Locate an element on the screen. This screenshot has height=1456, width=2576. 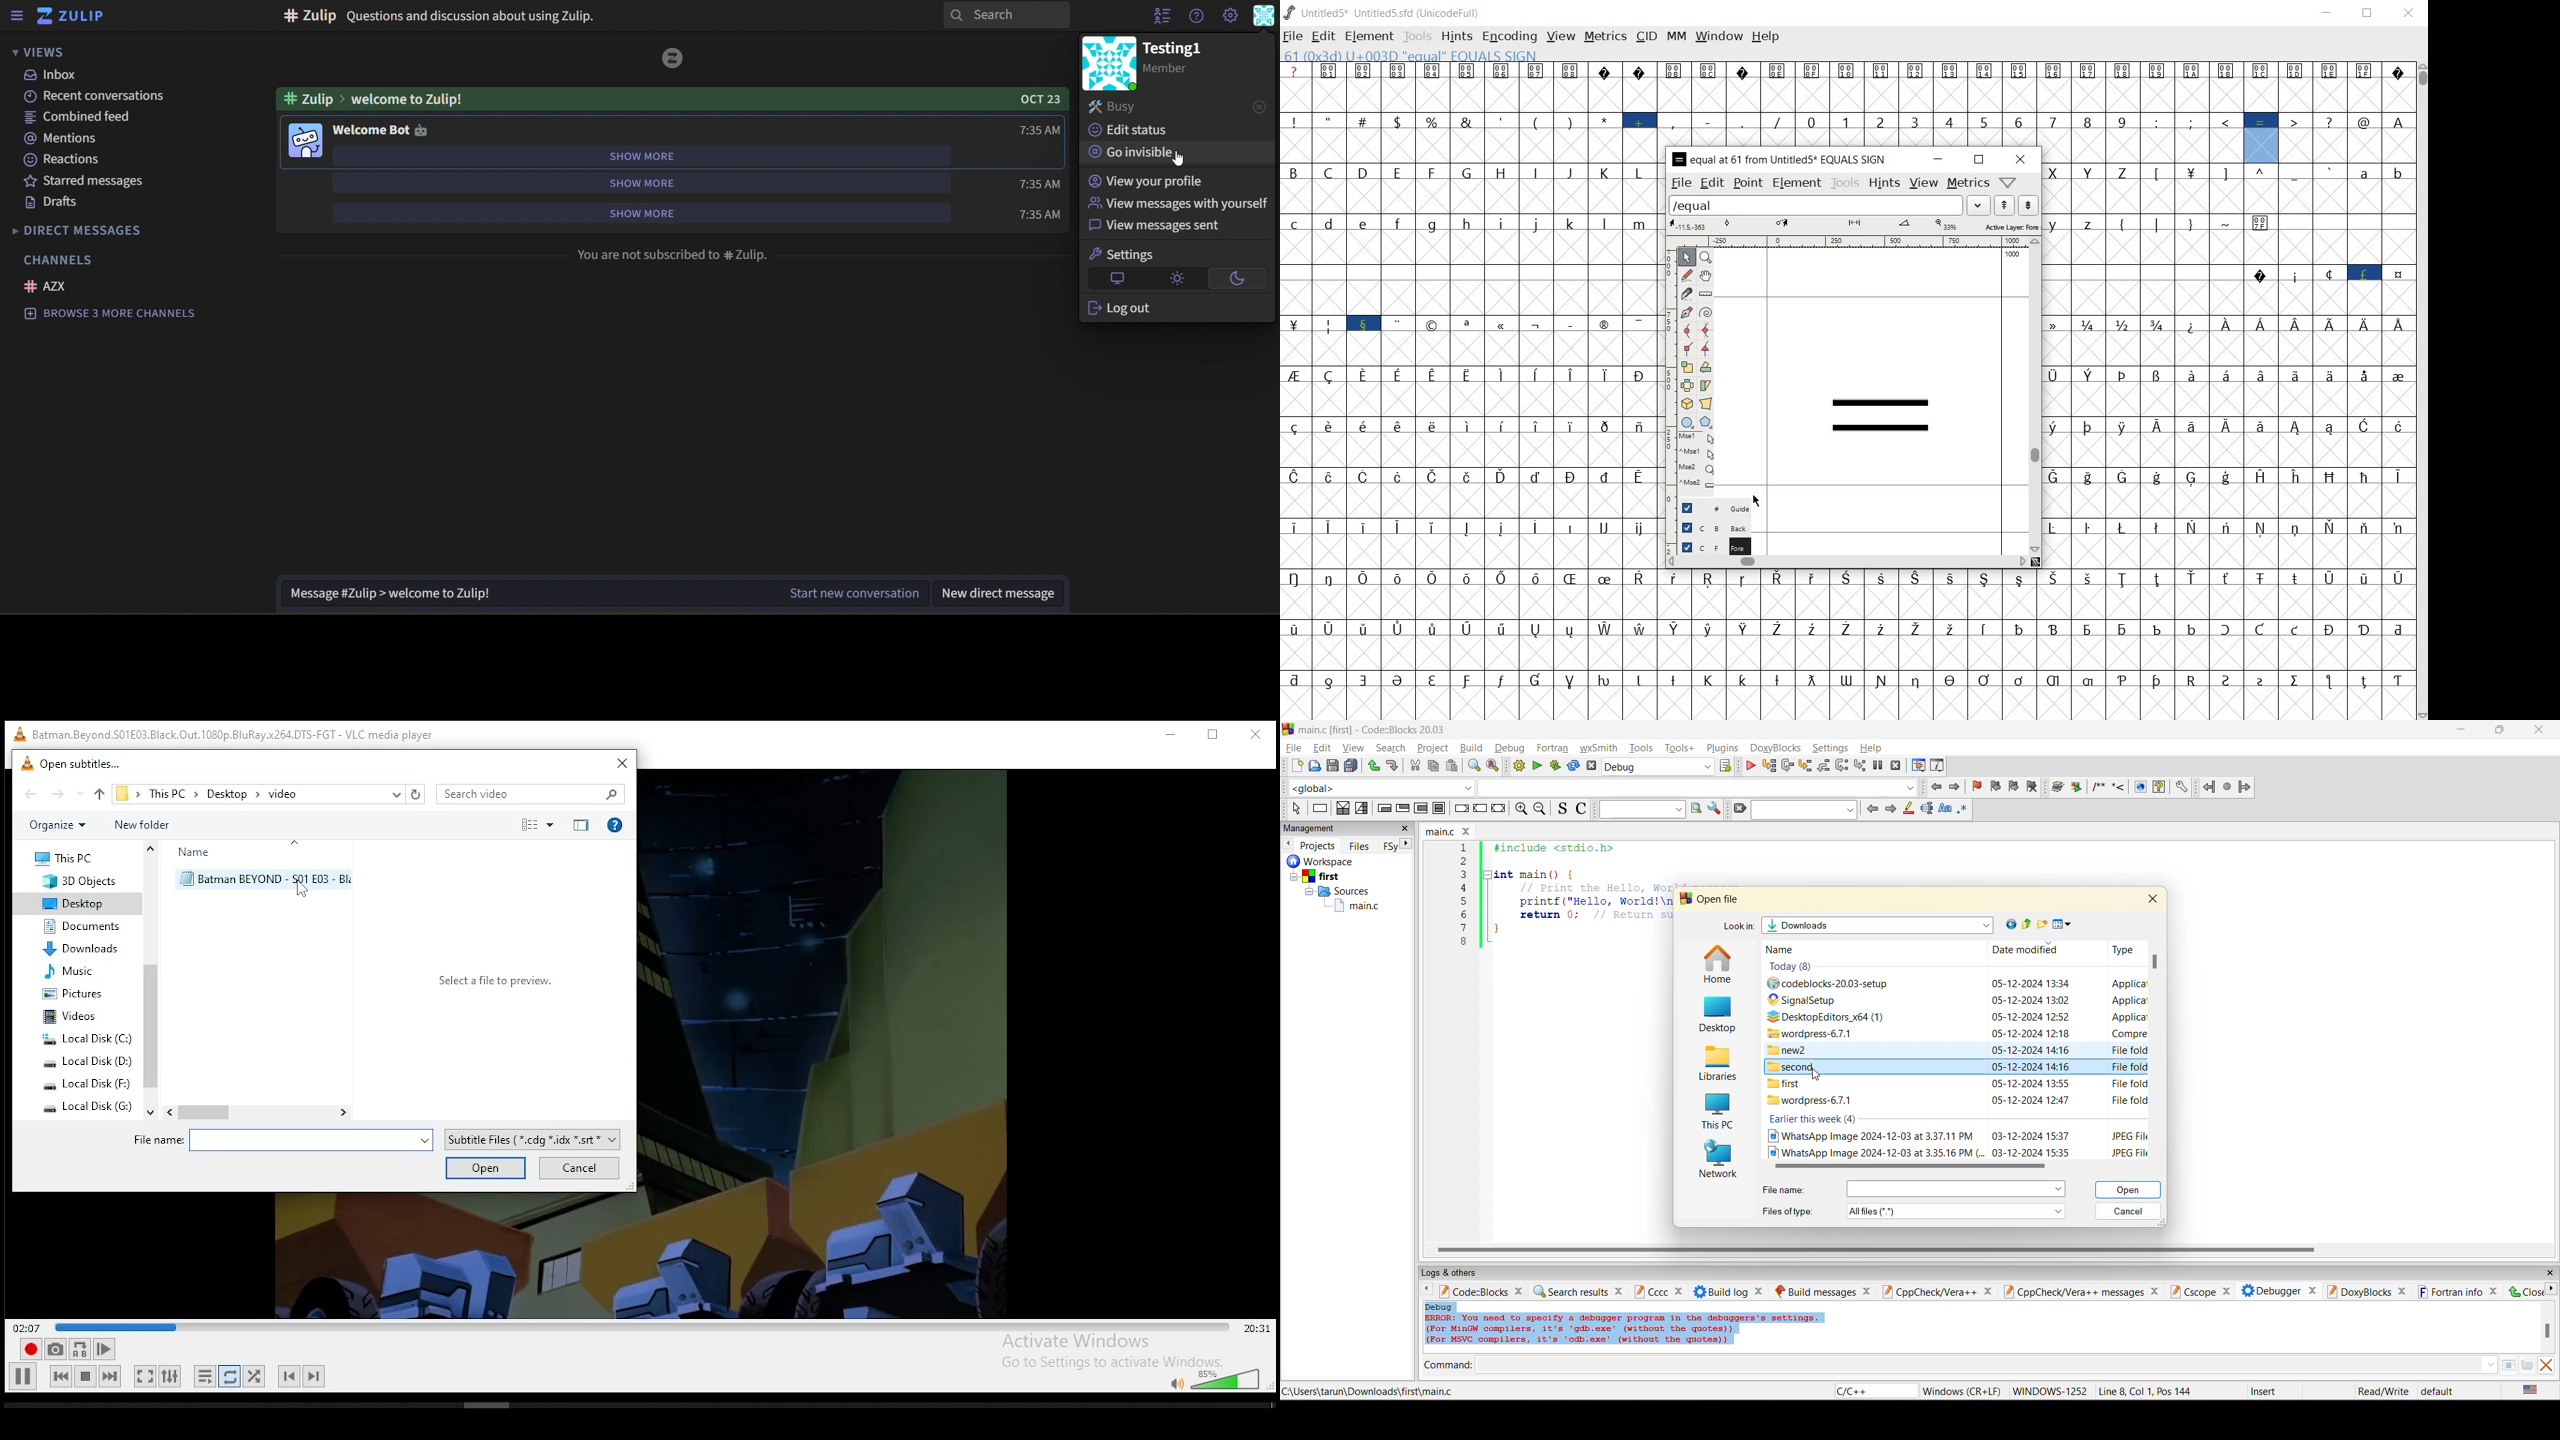
entry condition loop is located at coordinates (1384, 808).